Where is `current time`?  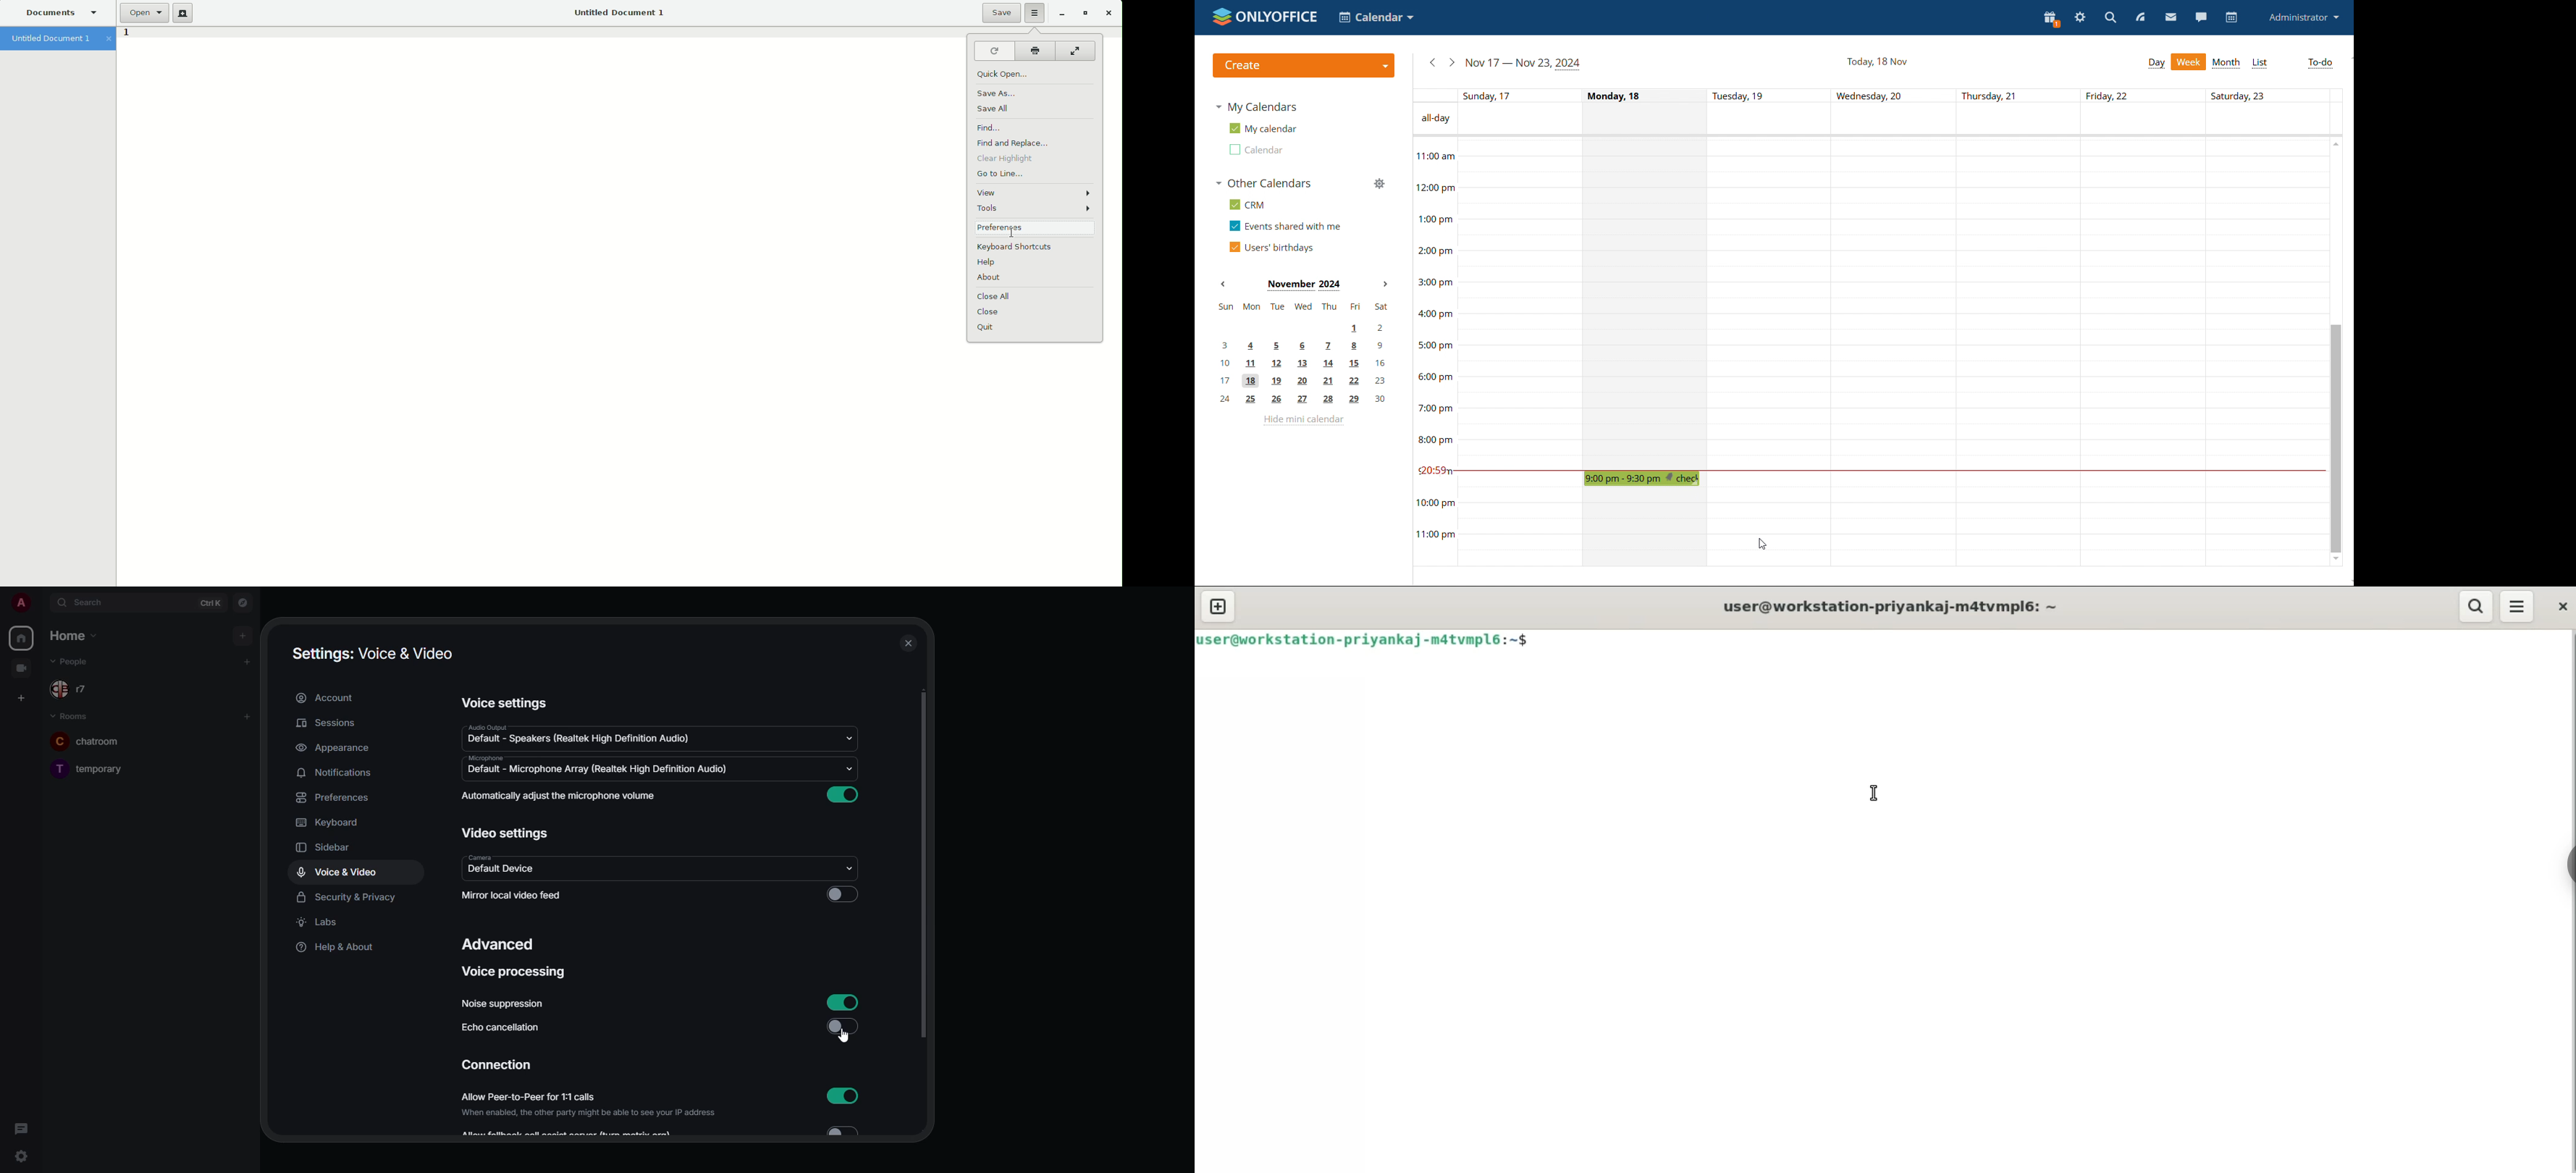 current time is located at coordinates (1889, 470).